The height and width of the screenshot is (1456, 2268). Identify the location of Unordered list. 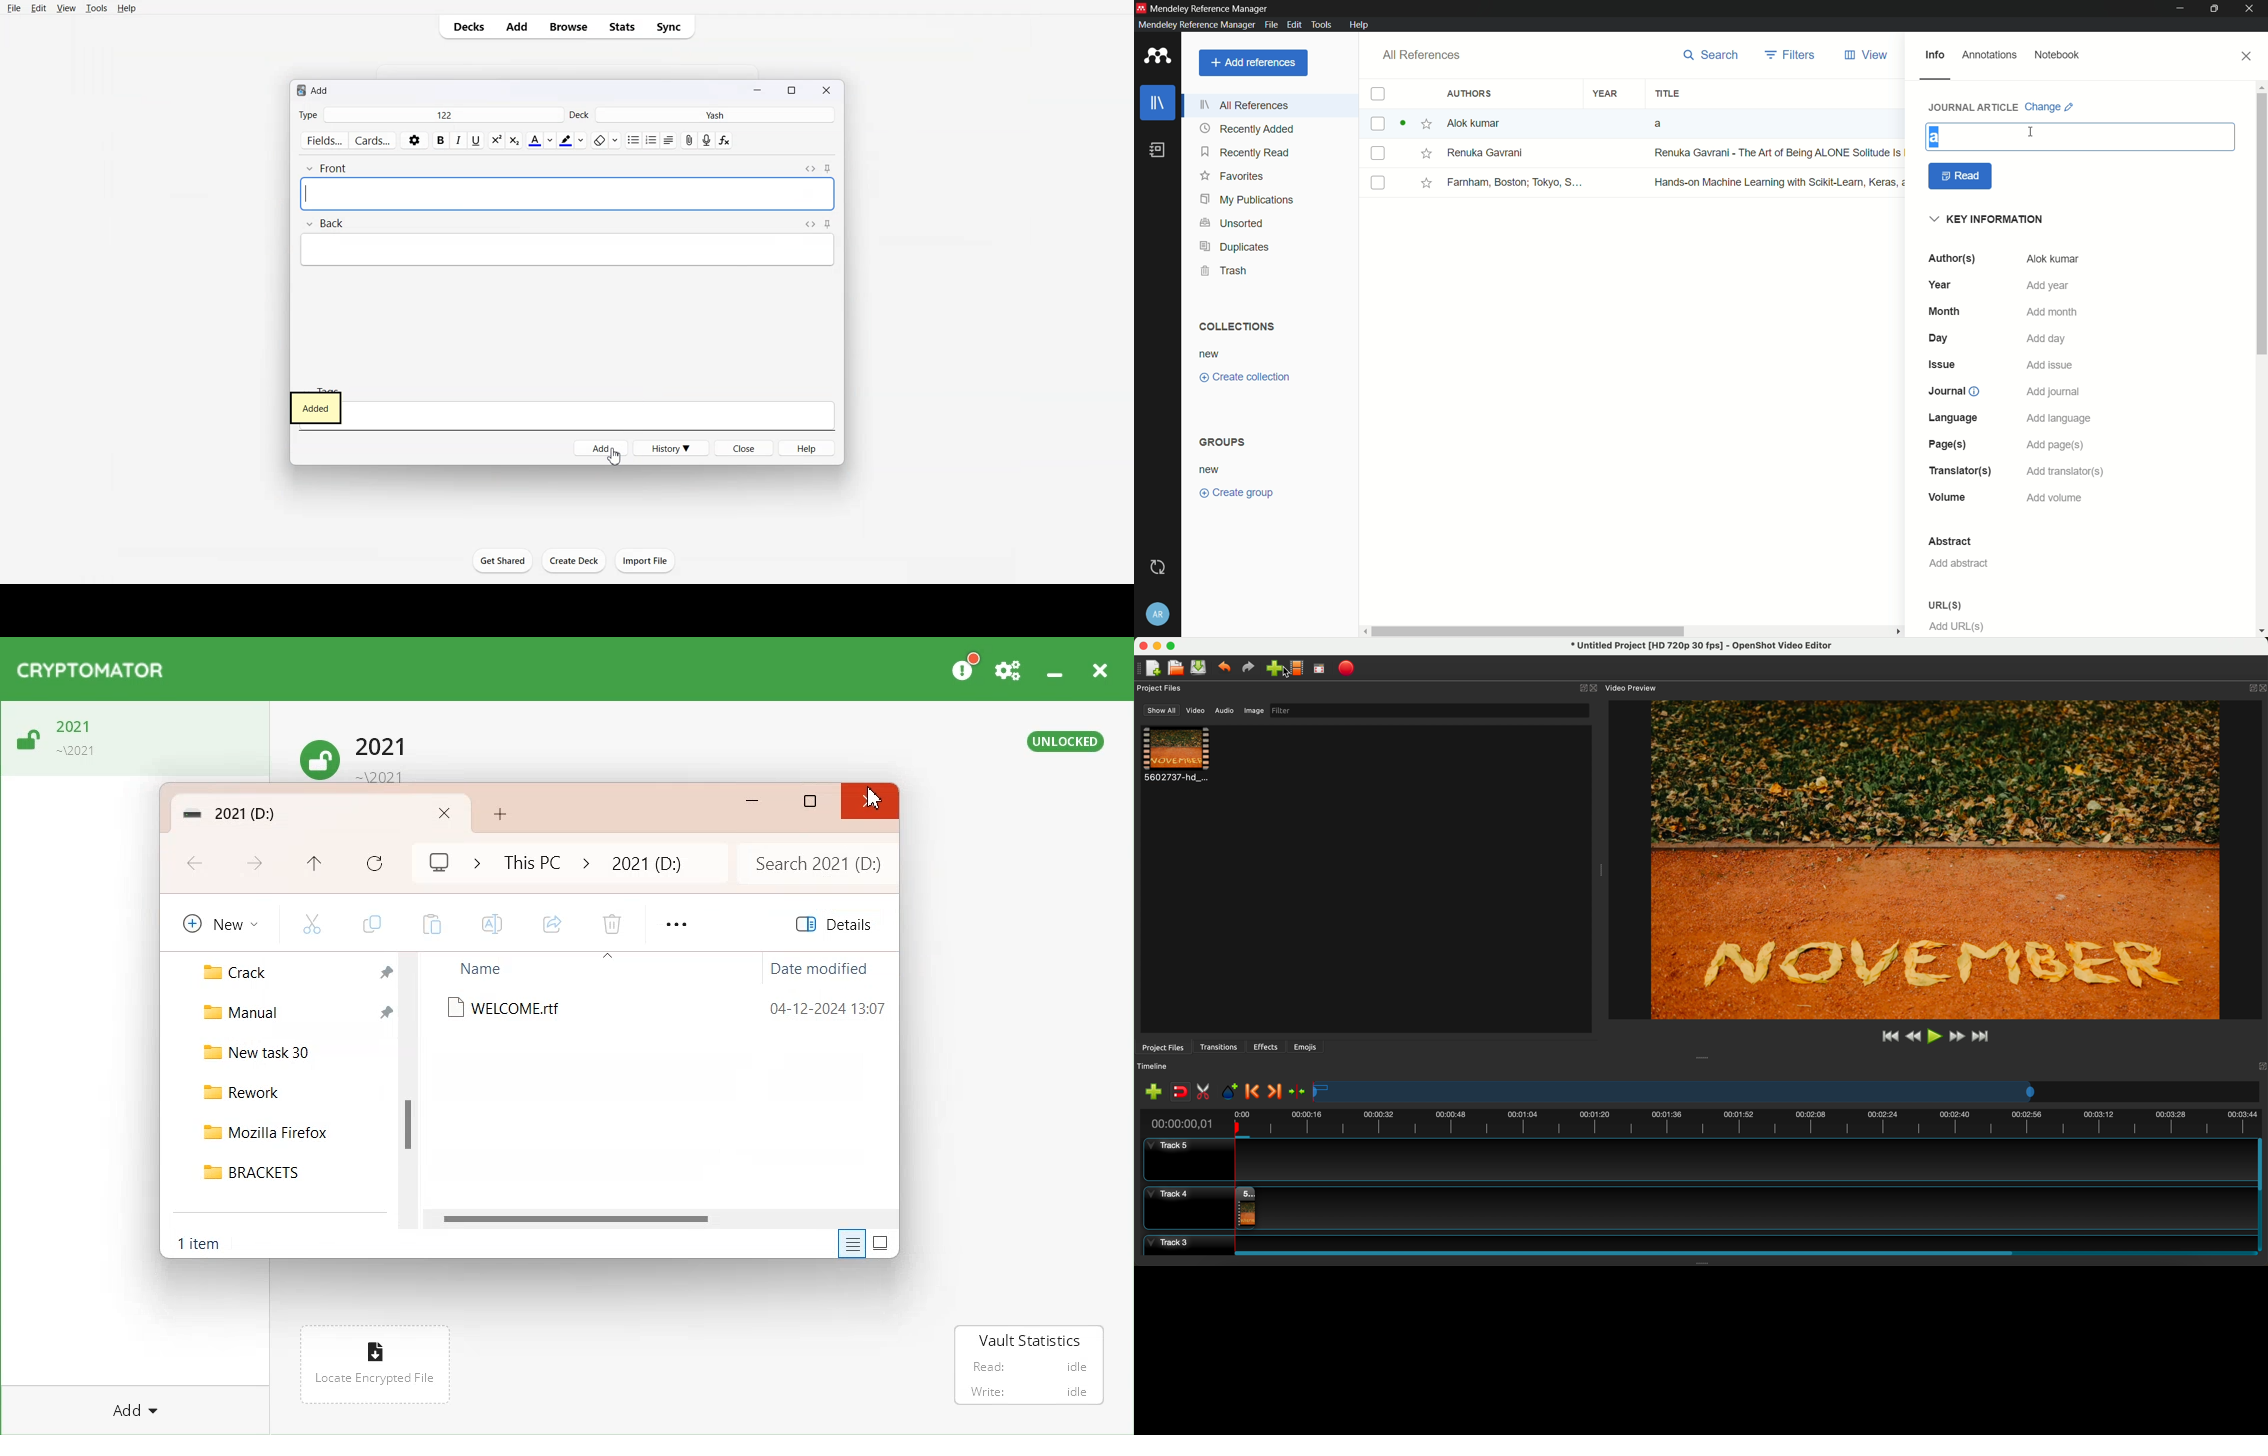
(633, 141).